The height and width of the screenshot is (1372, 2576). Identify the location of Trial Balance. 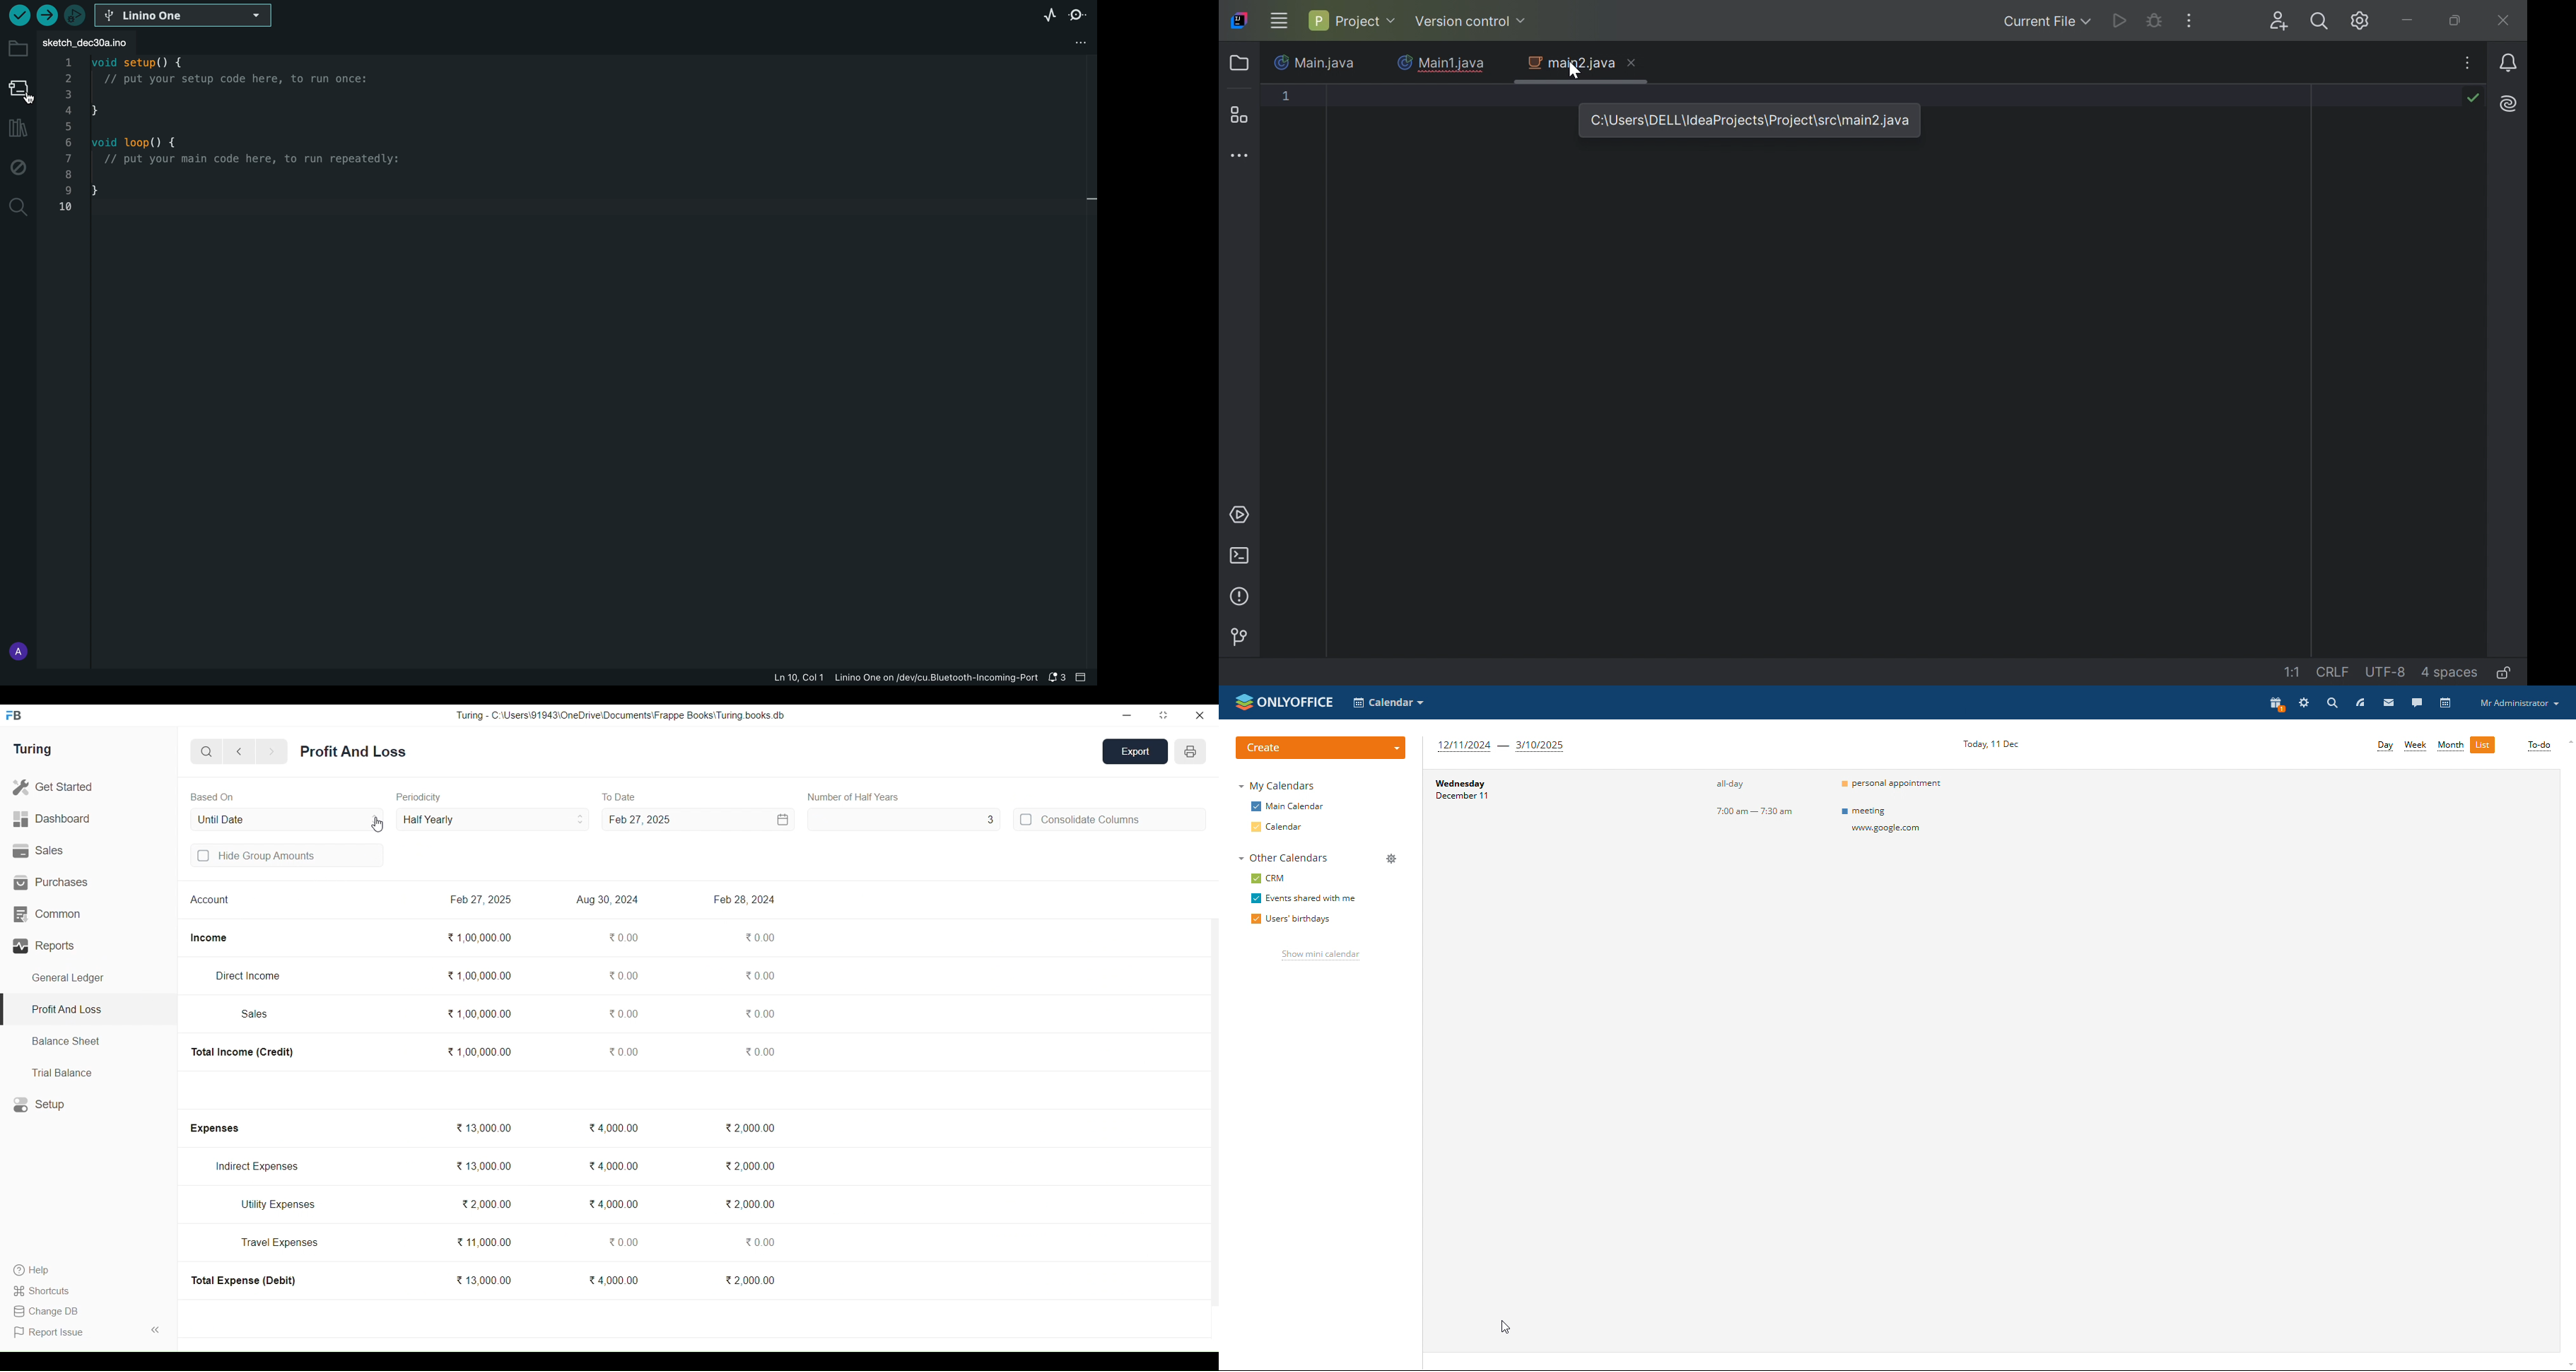
(89, 1072).